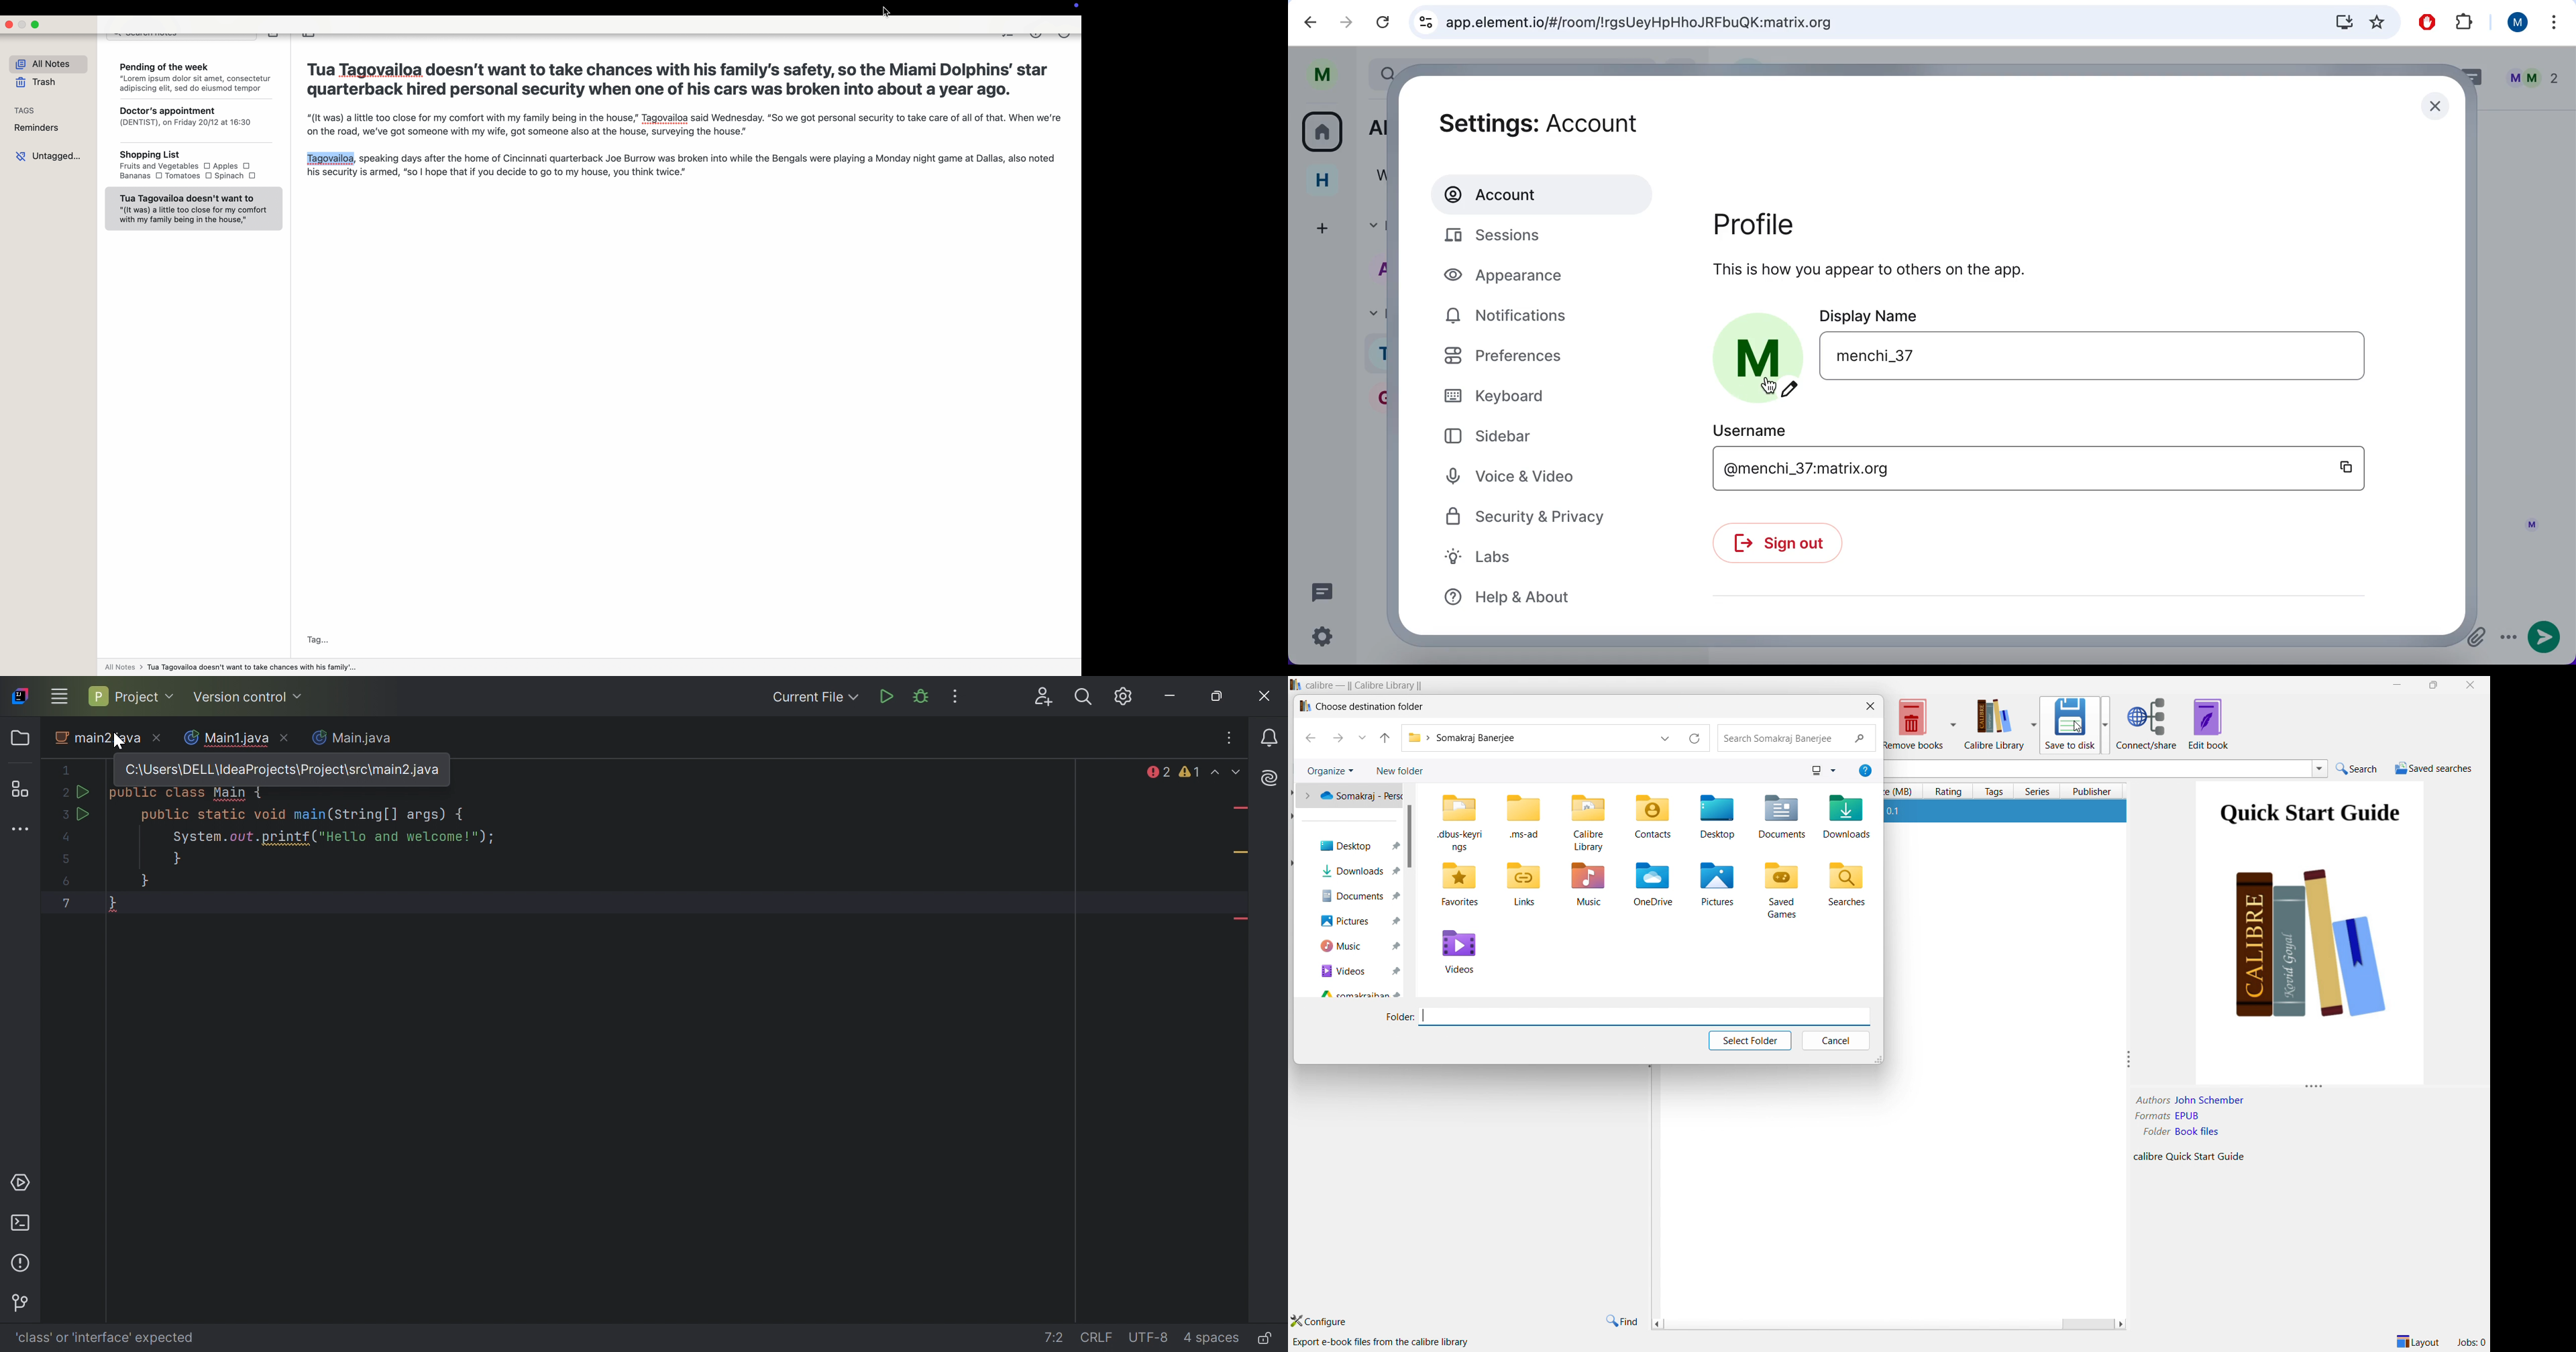 This screenshot has height=1372, width=2576. I want to click on edit book, so click(2208, 724).